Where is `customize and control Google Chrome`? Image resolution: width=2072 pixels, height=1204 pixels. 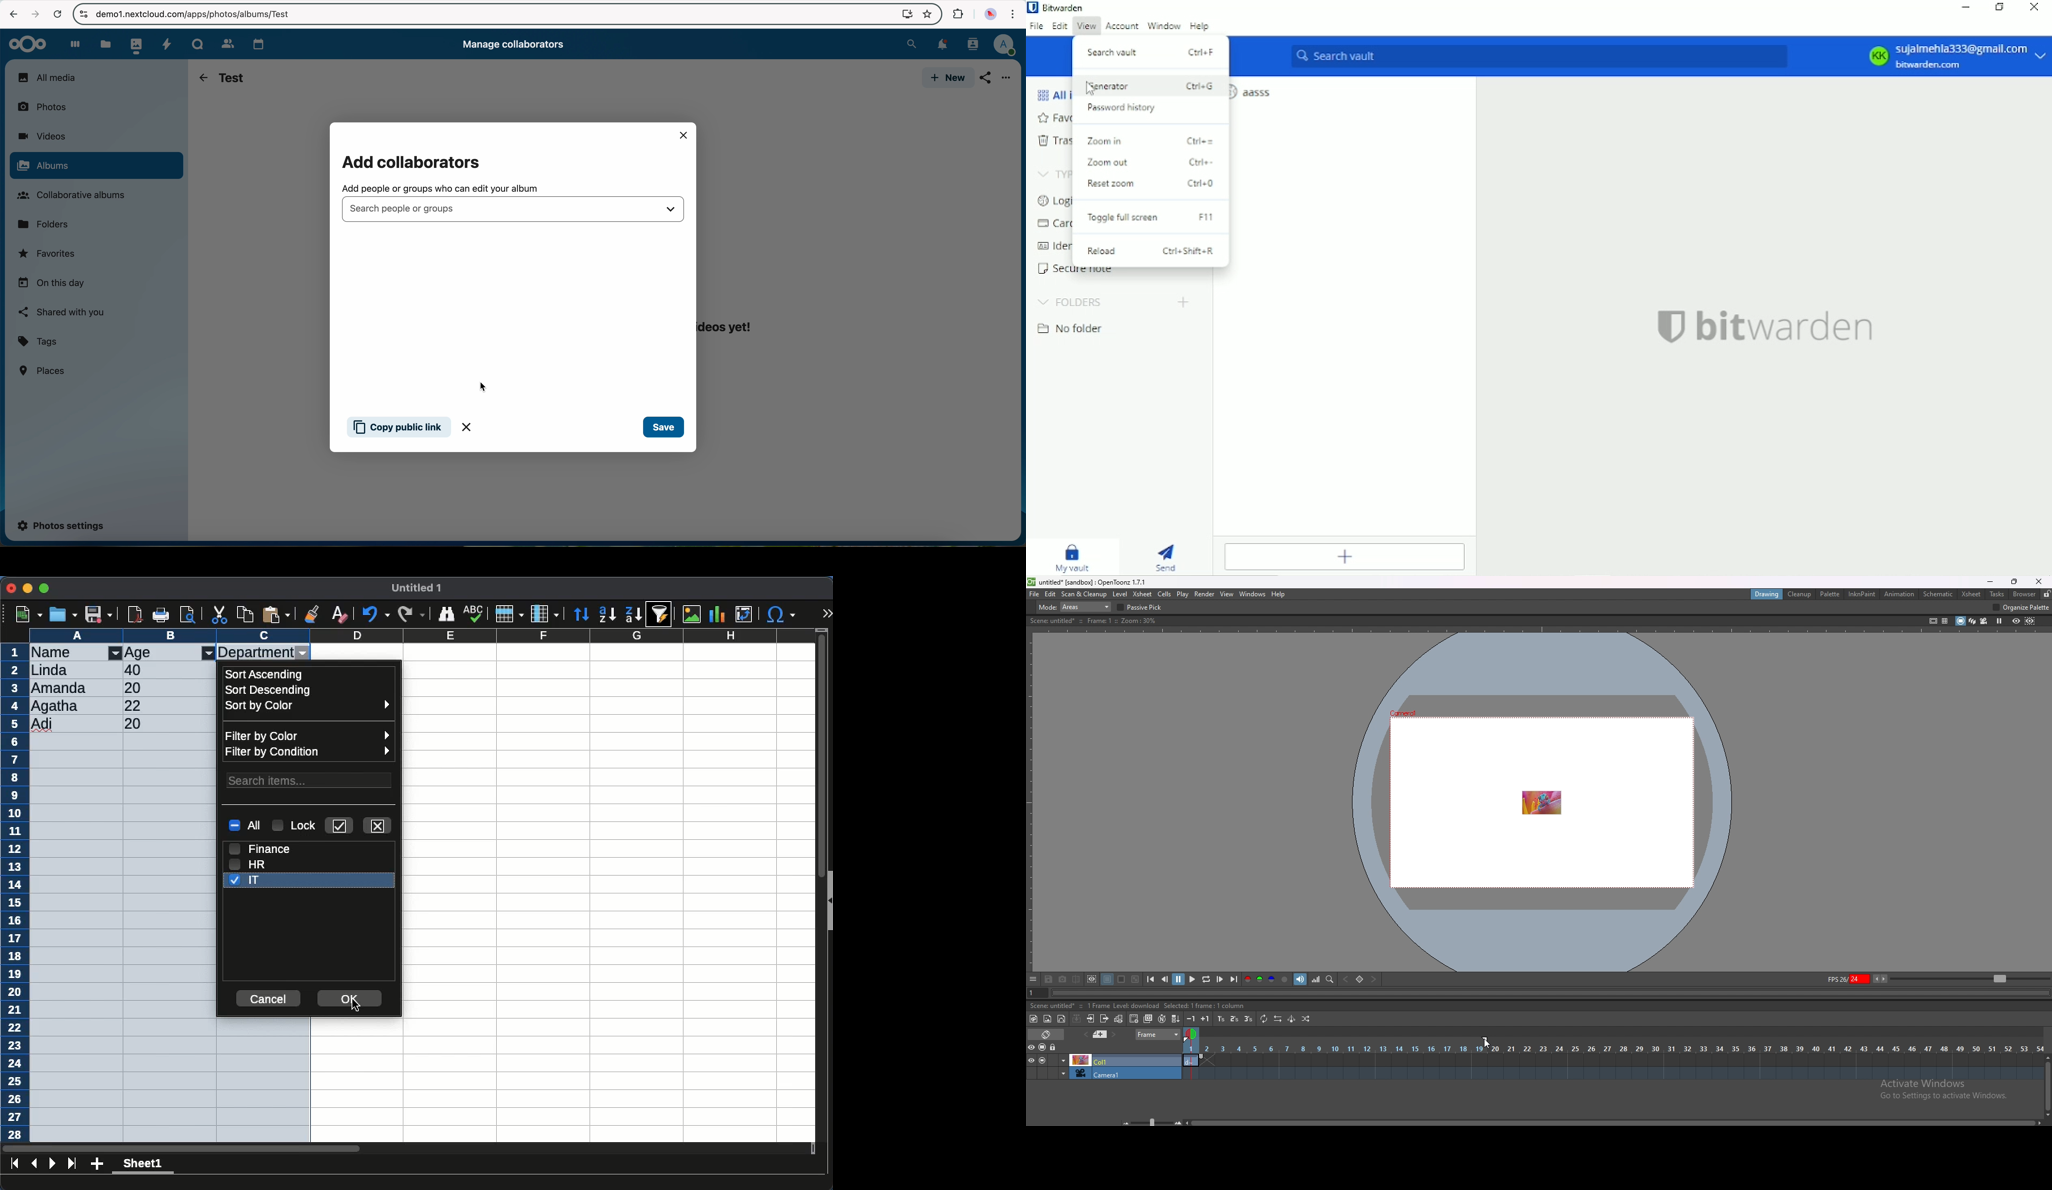
customize and control Google Chrome is located at coordinates (1012, 16).